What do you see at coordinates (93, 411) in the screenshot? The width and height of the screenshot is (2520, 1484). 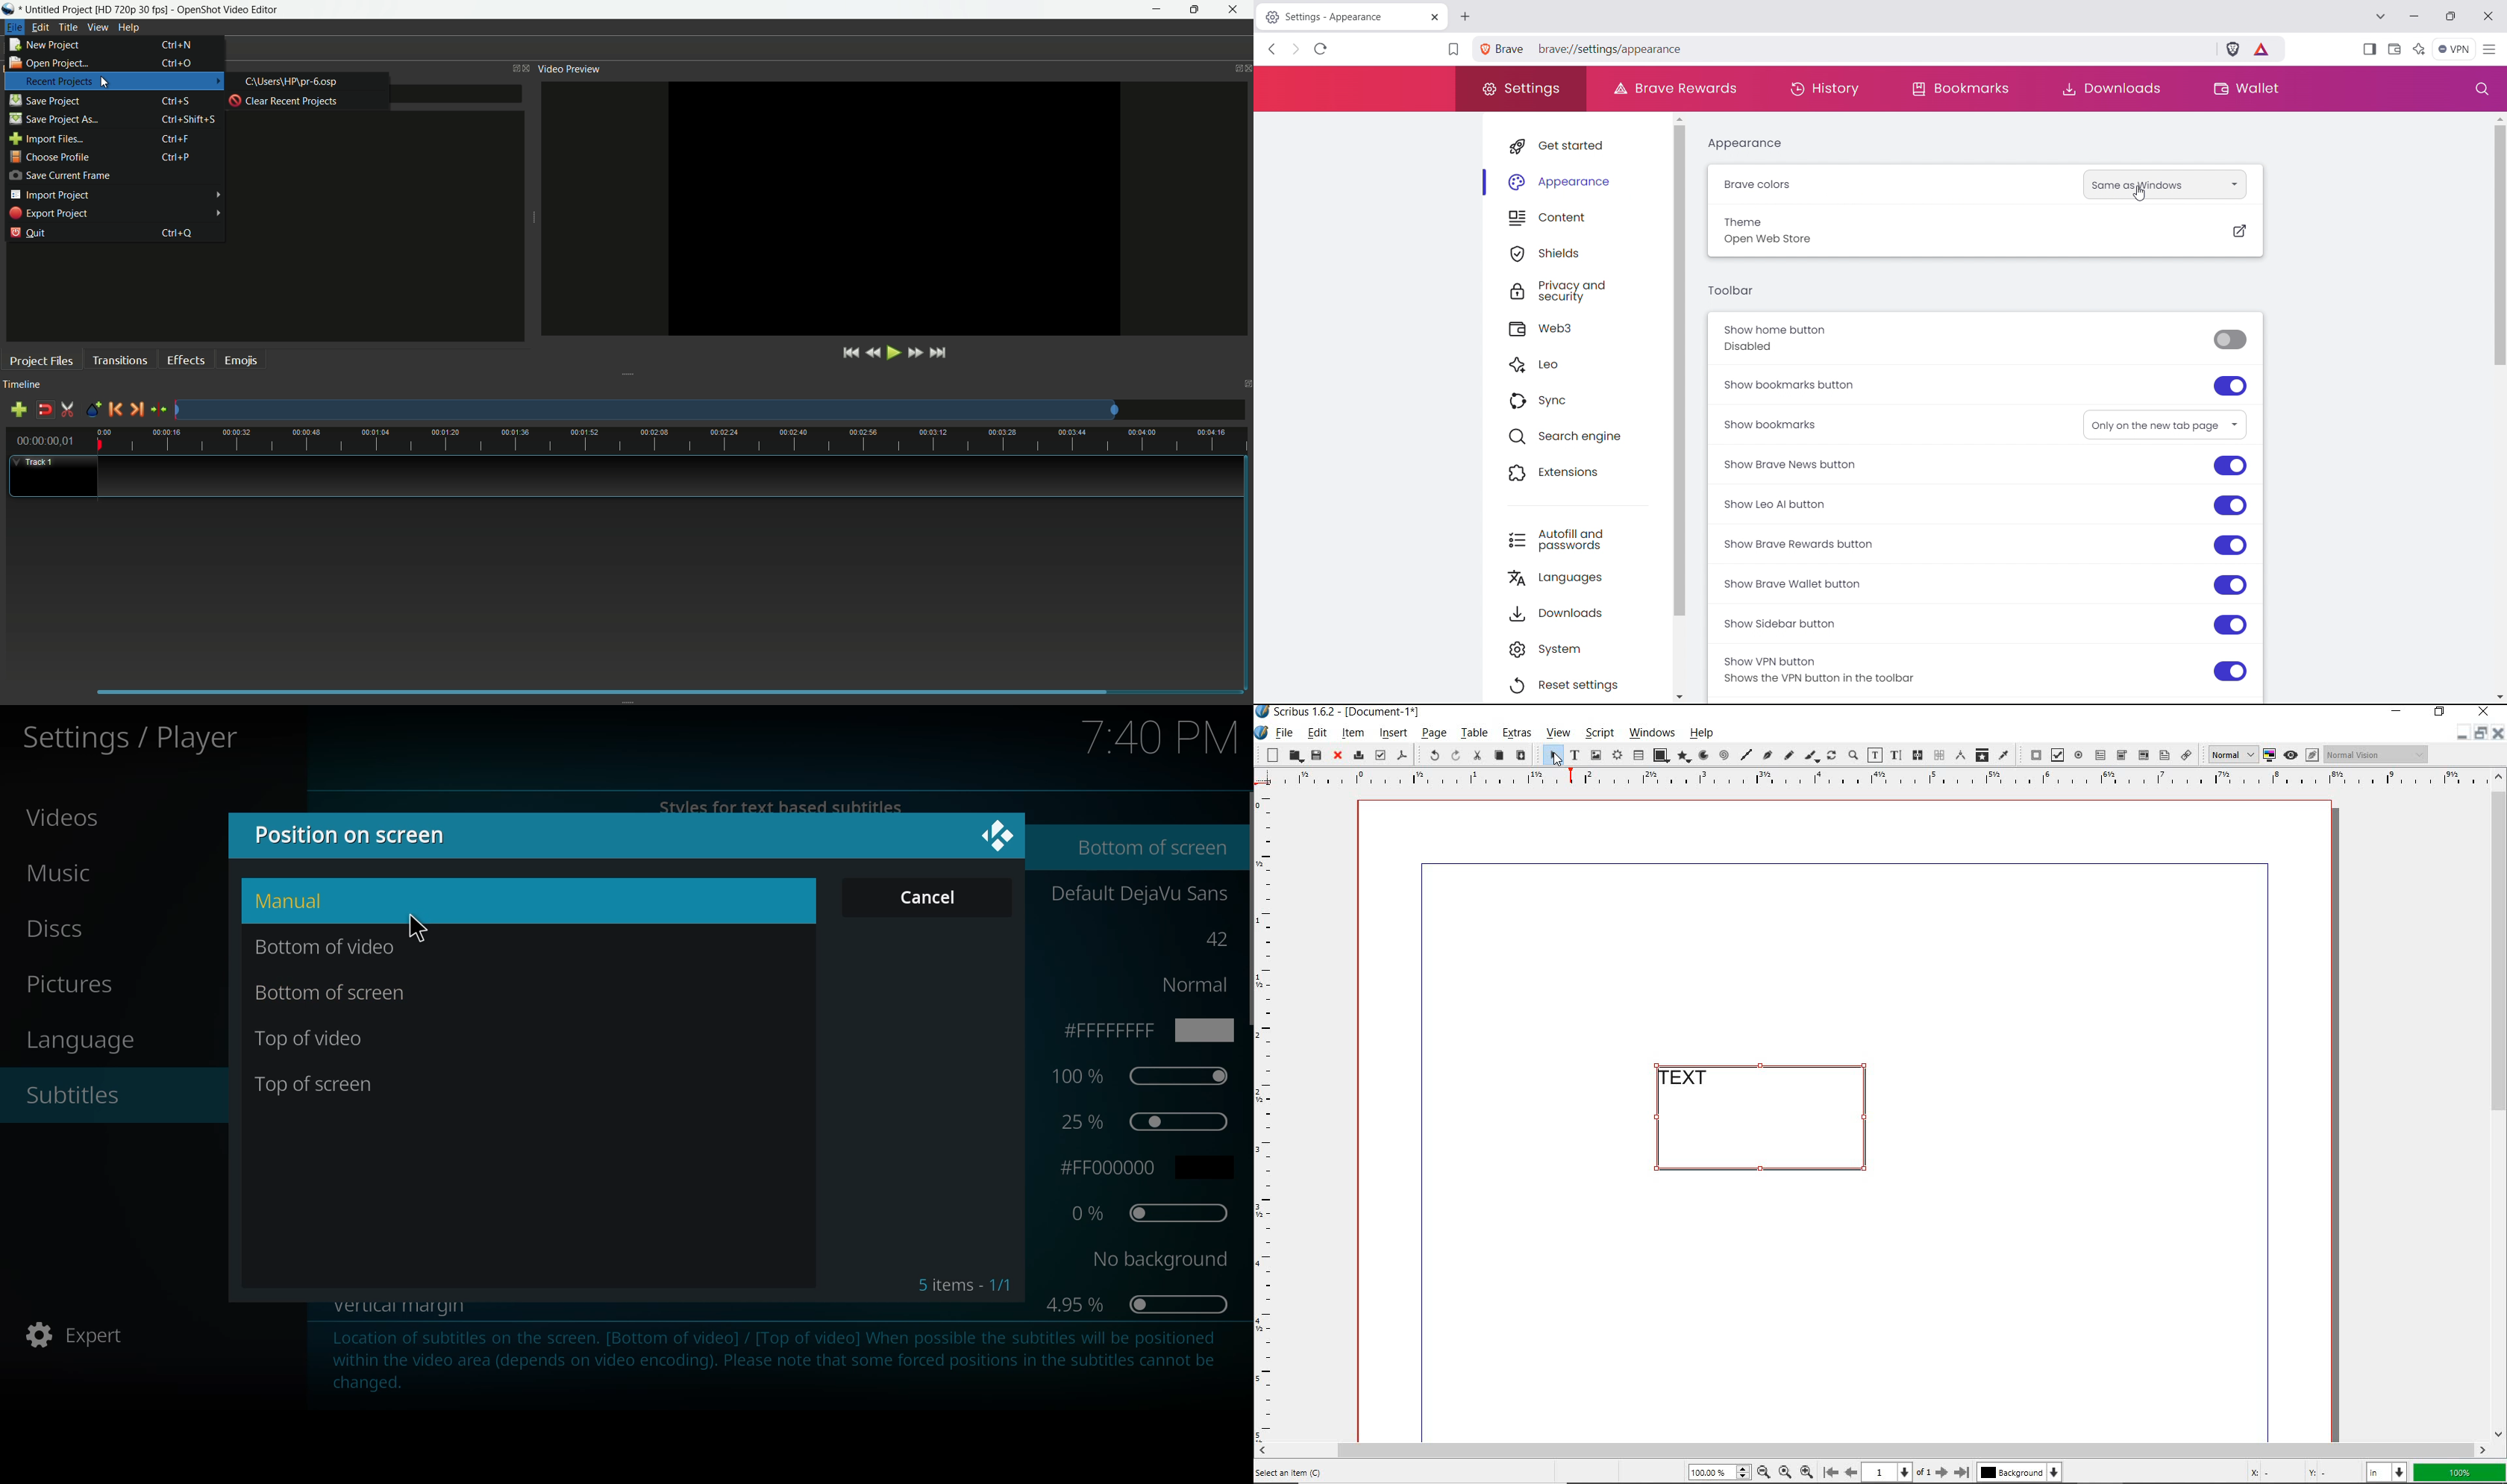 I see `create marker` at bounding box center [93, 411].